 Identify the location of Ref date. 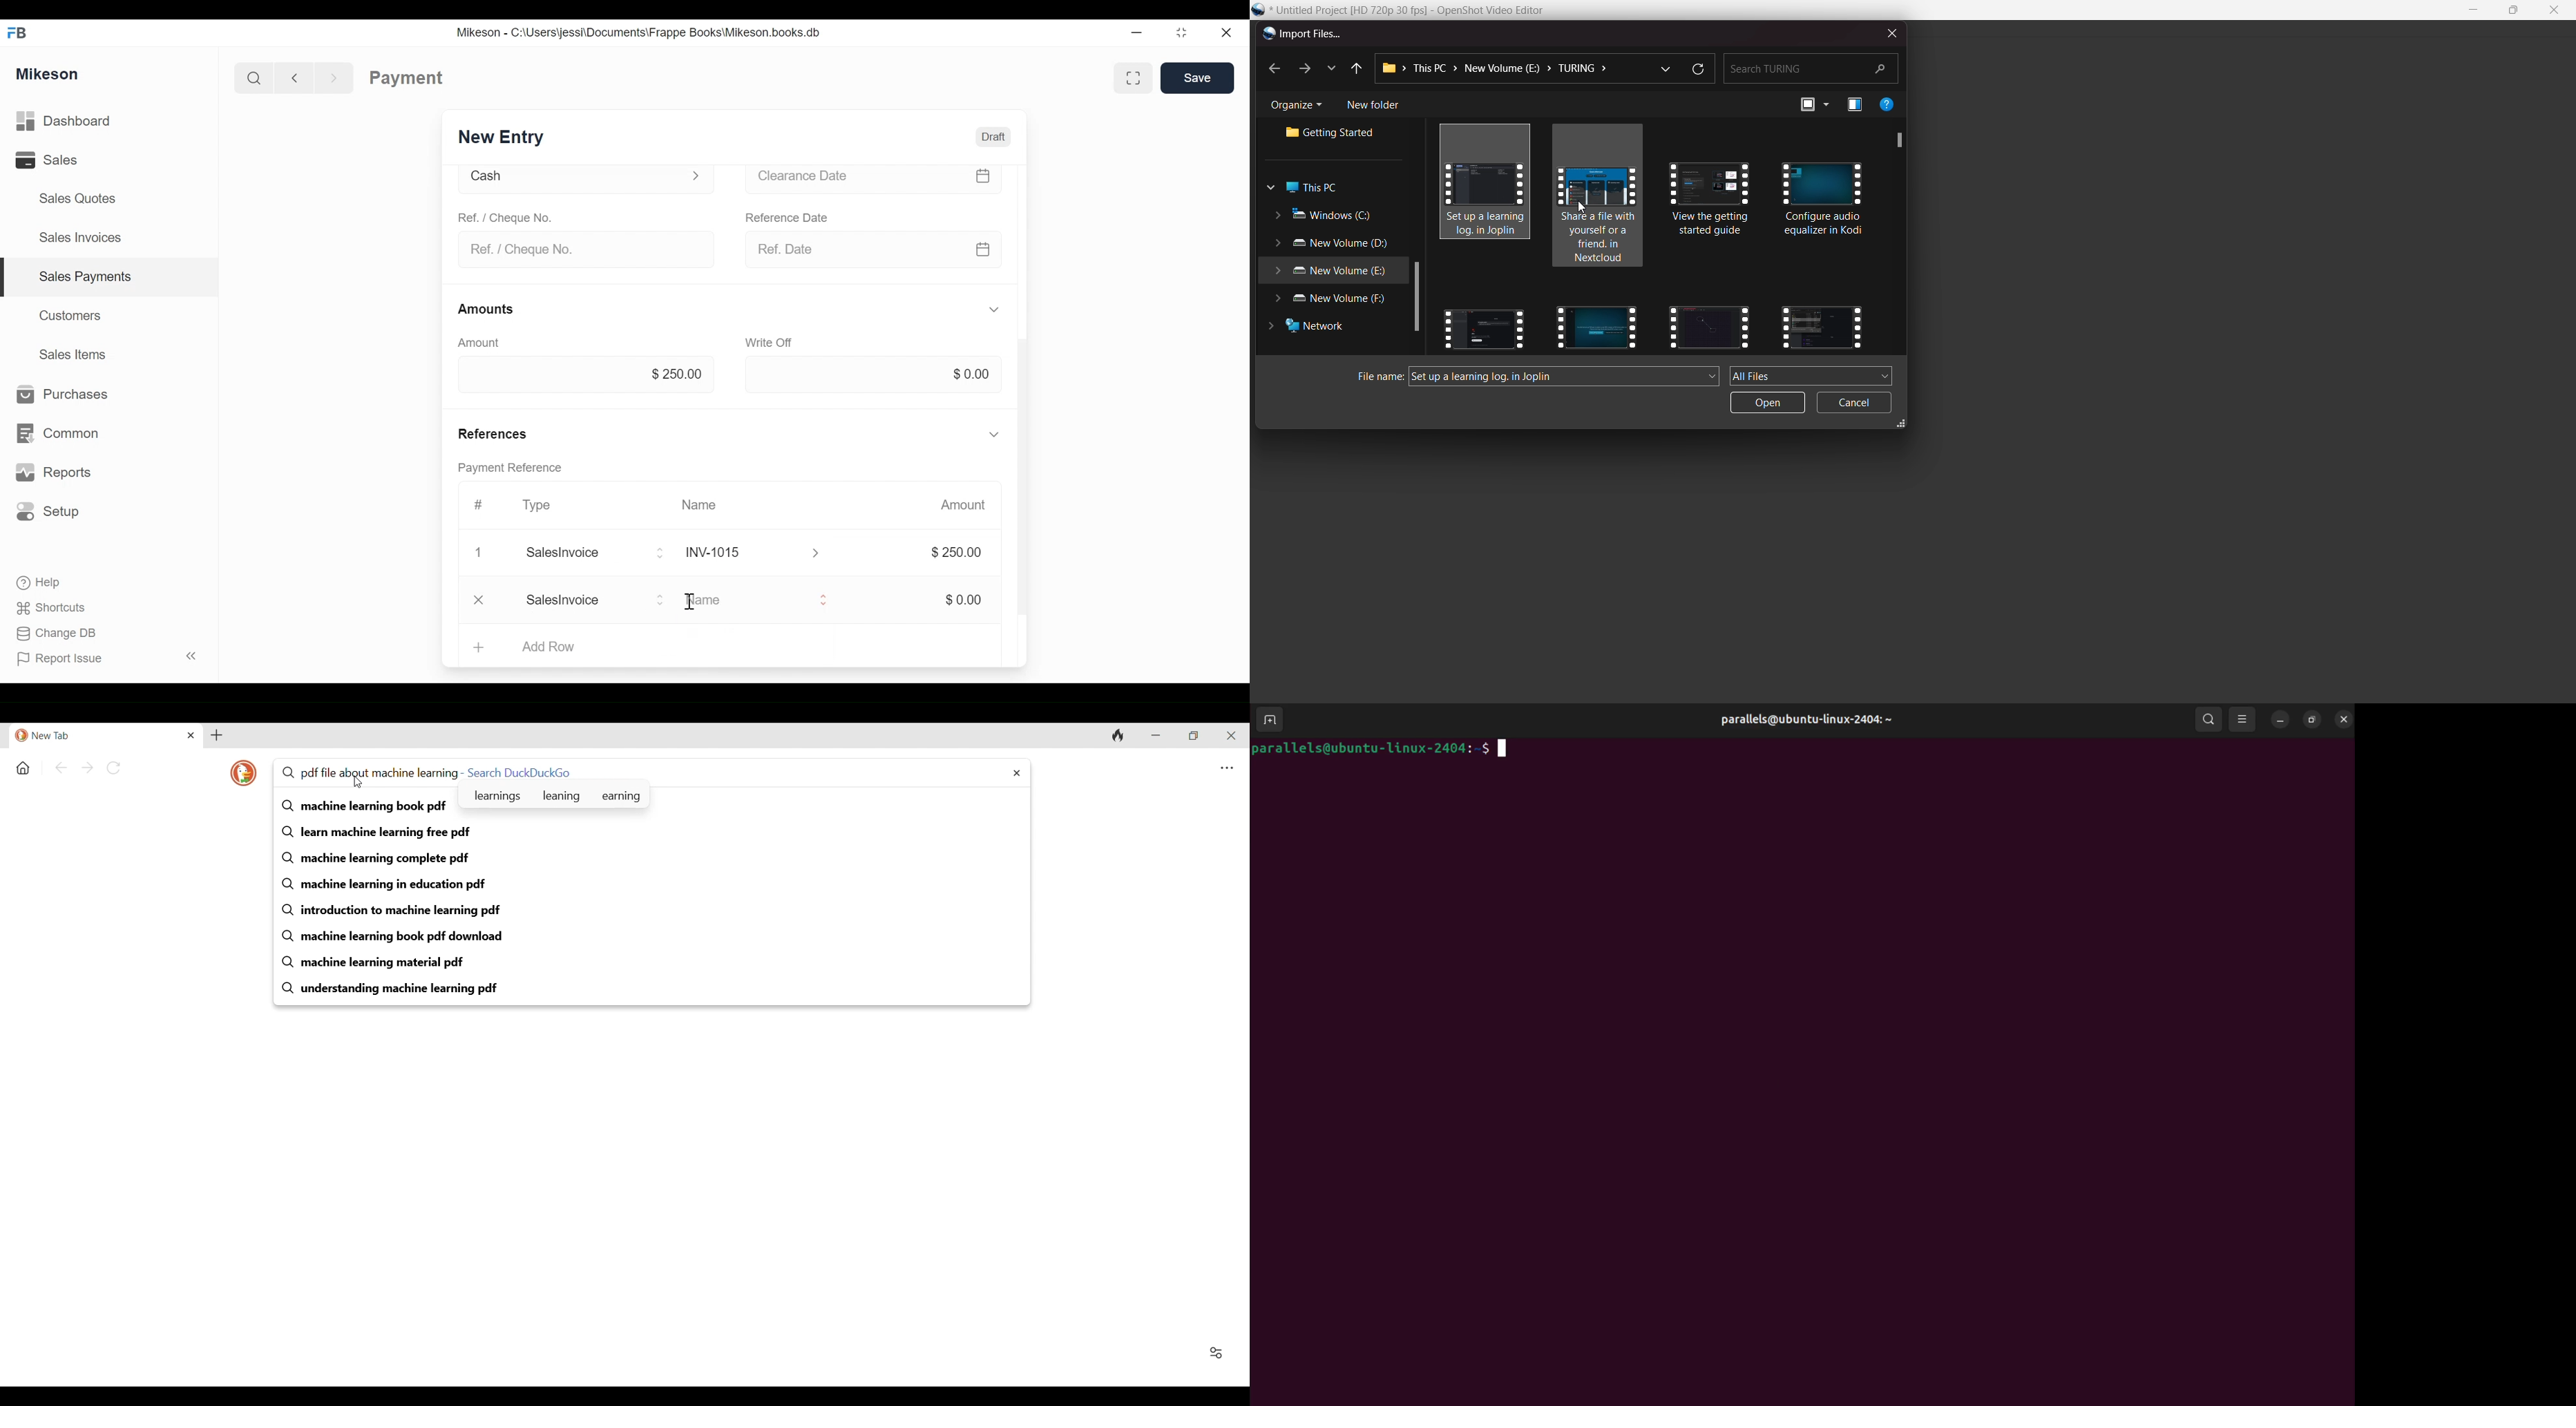
(878, 251).